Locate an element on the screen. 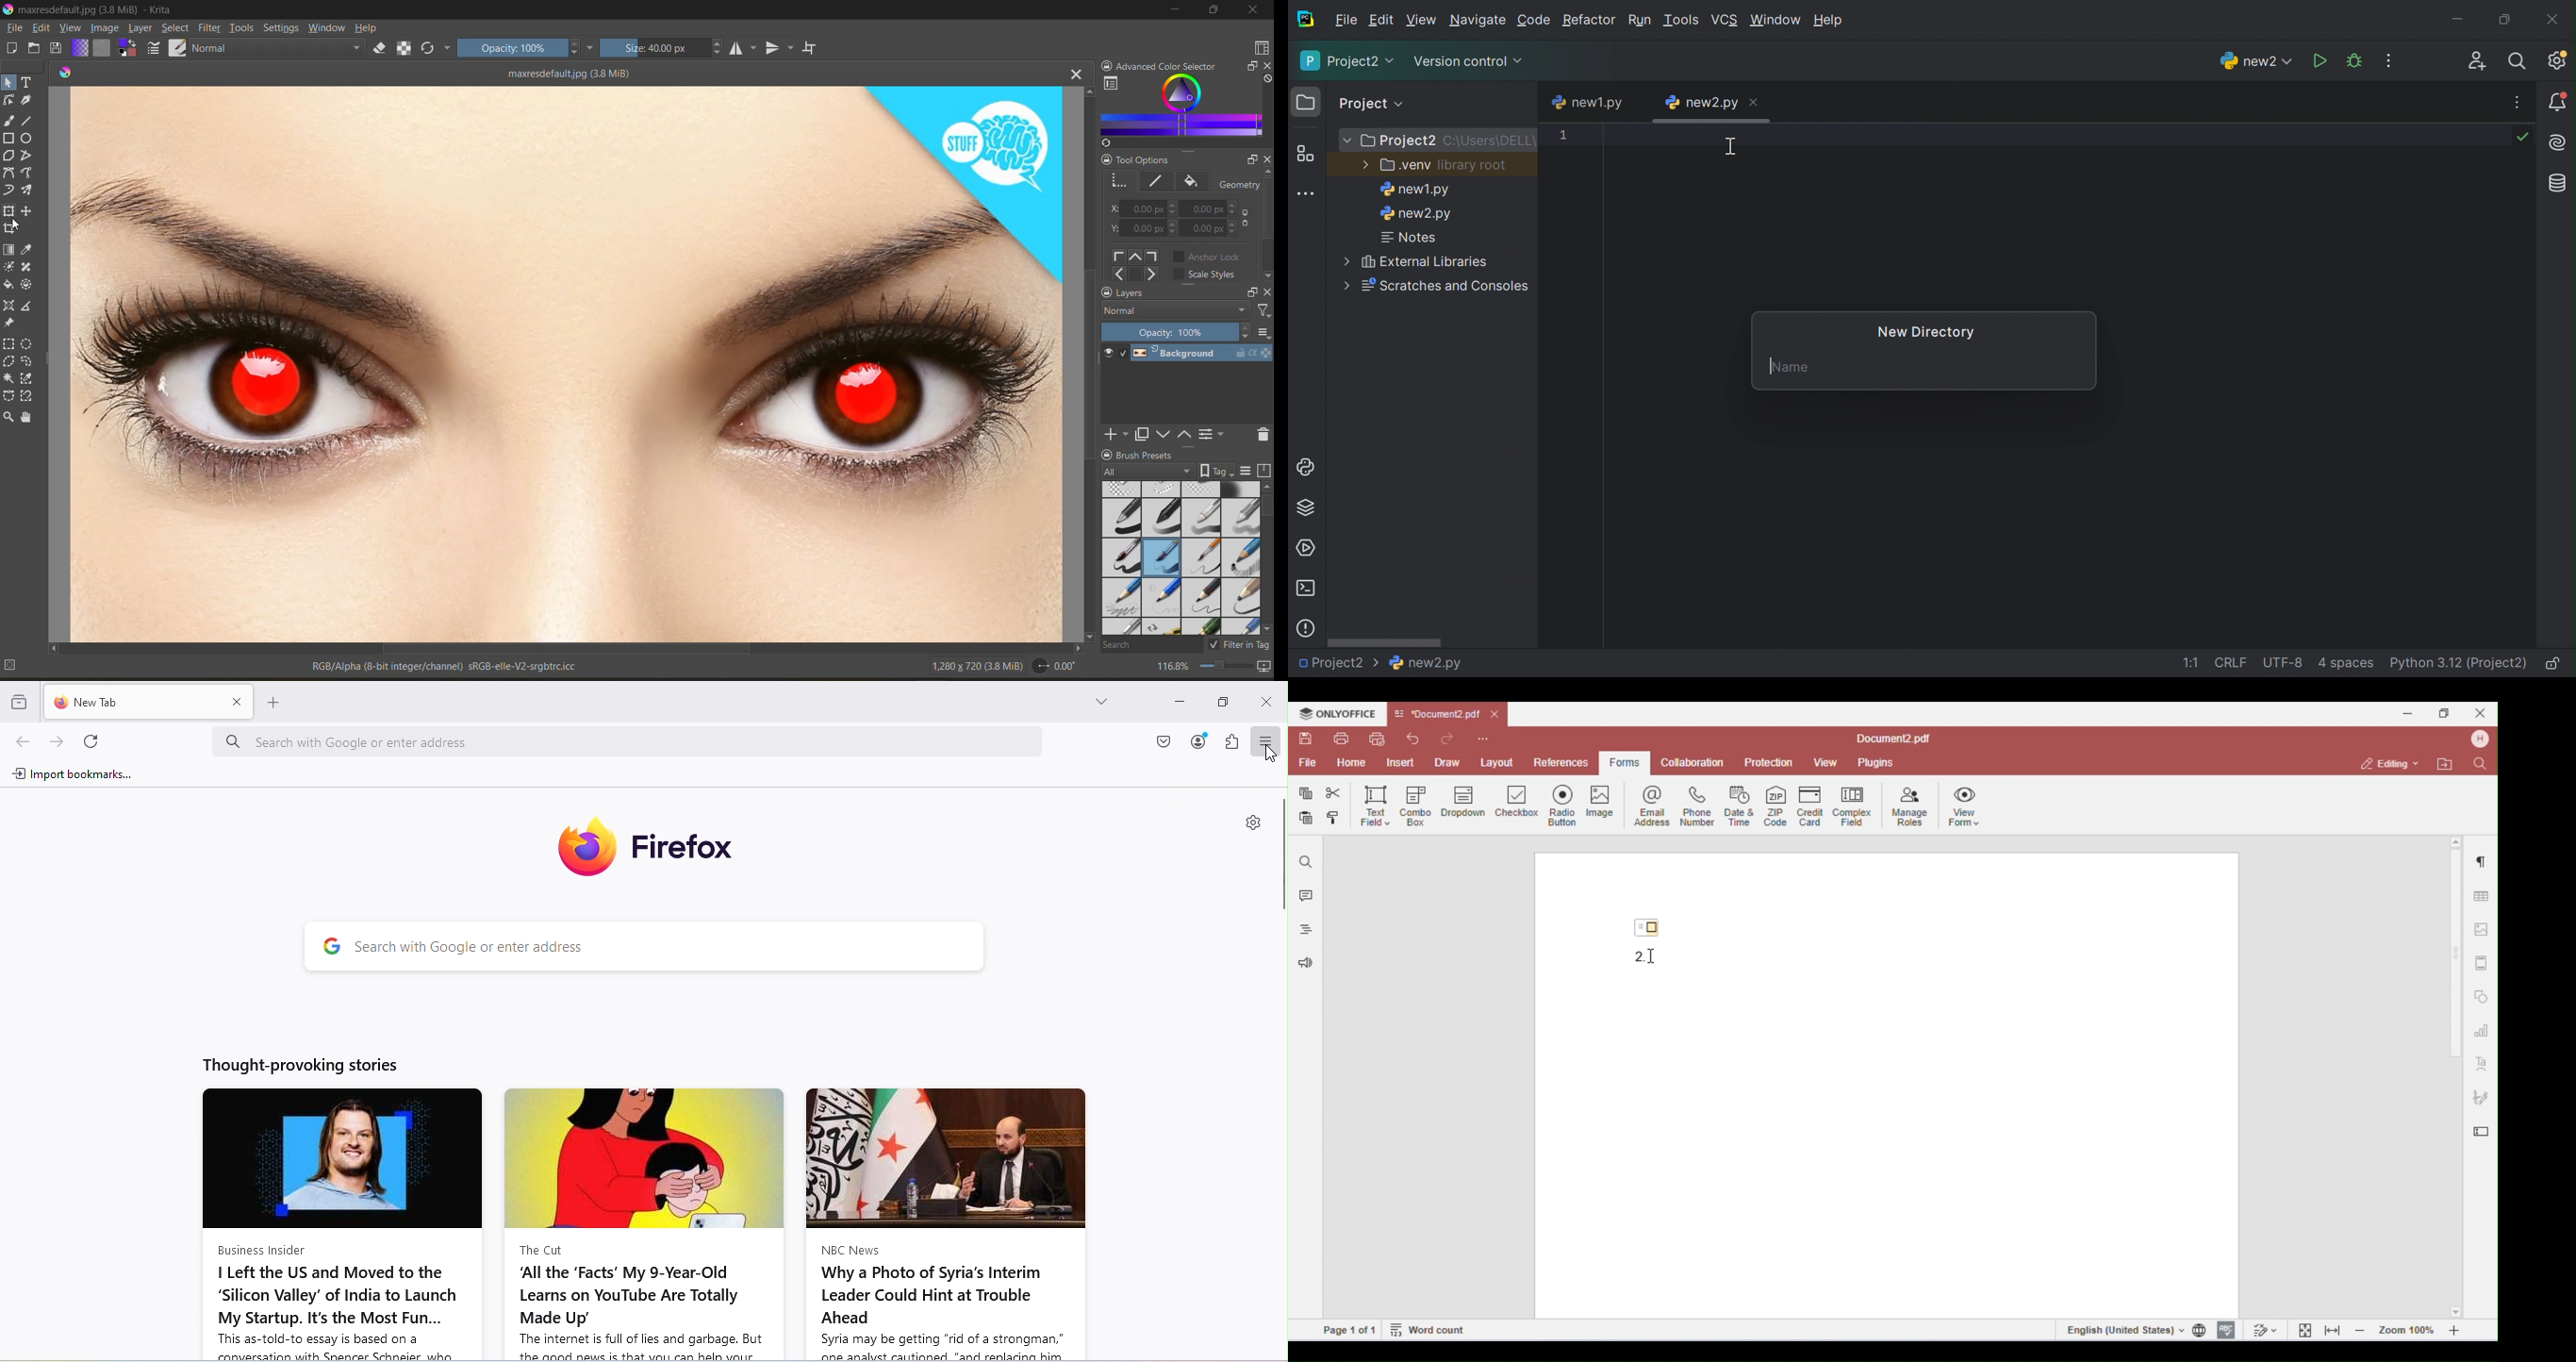  create is located at coordinates (11, 50).